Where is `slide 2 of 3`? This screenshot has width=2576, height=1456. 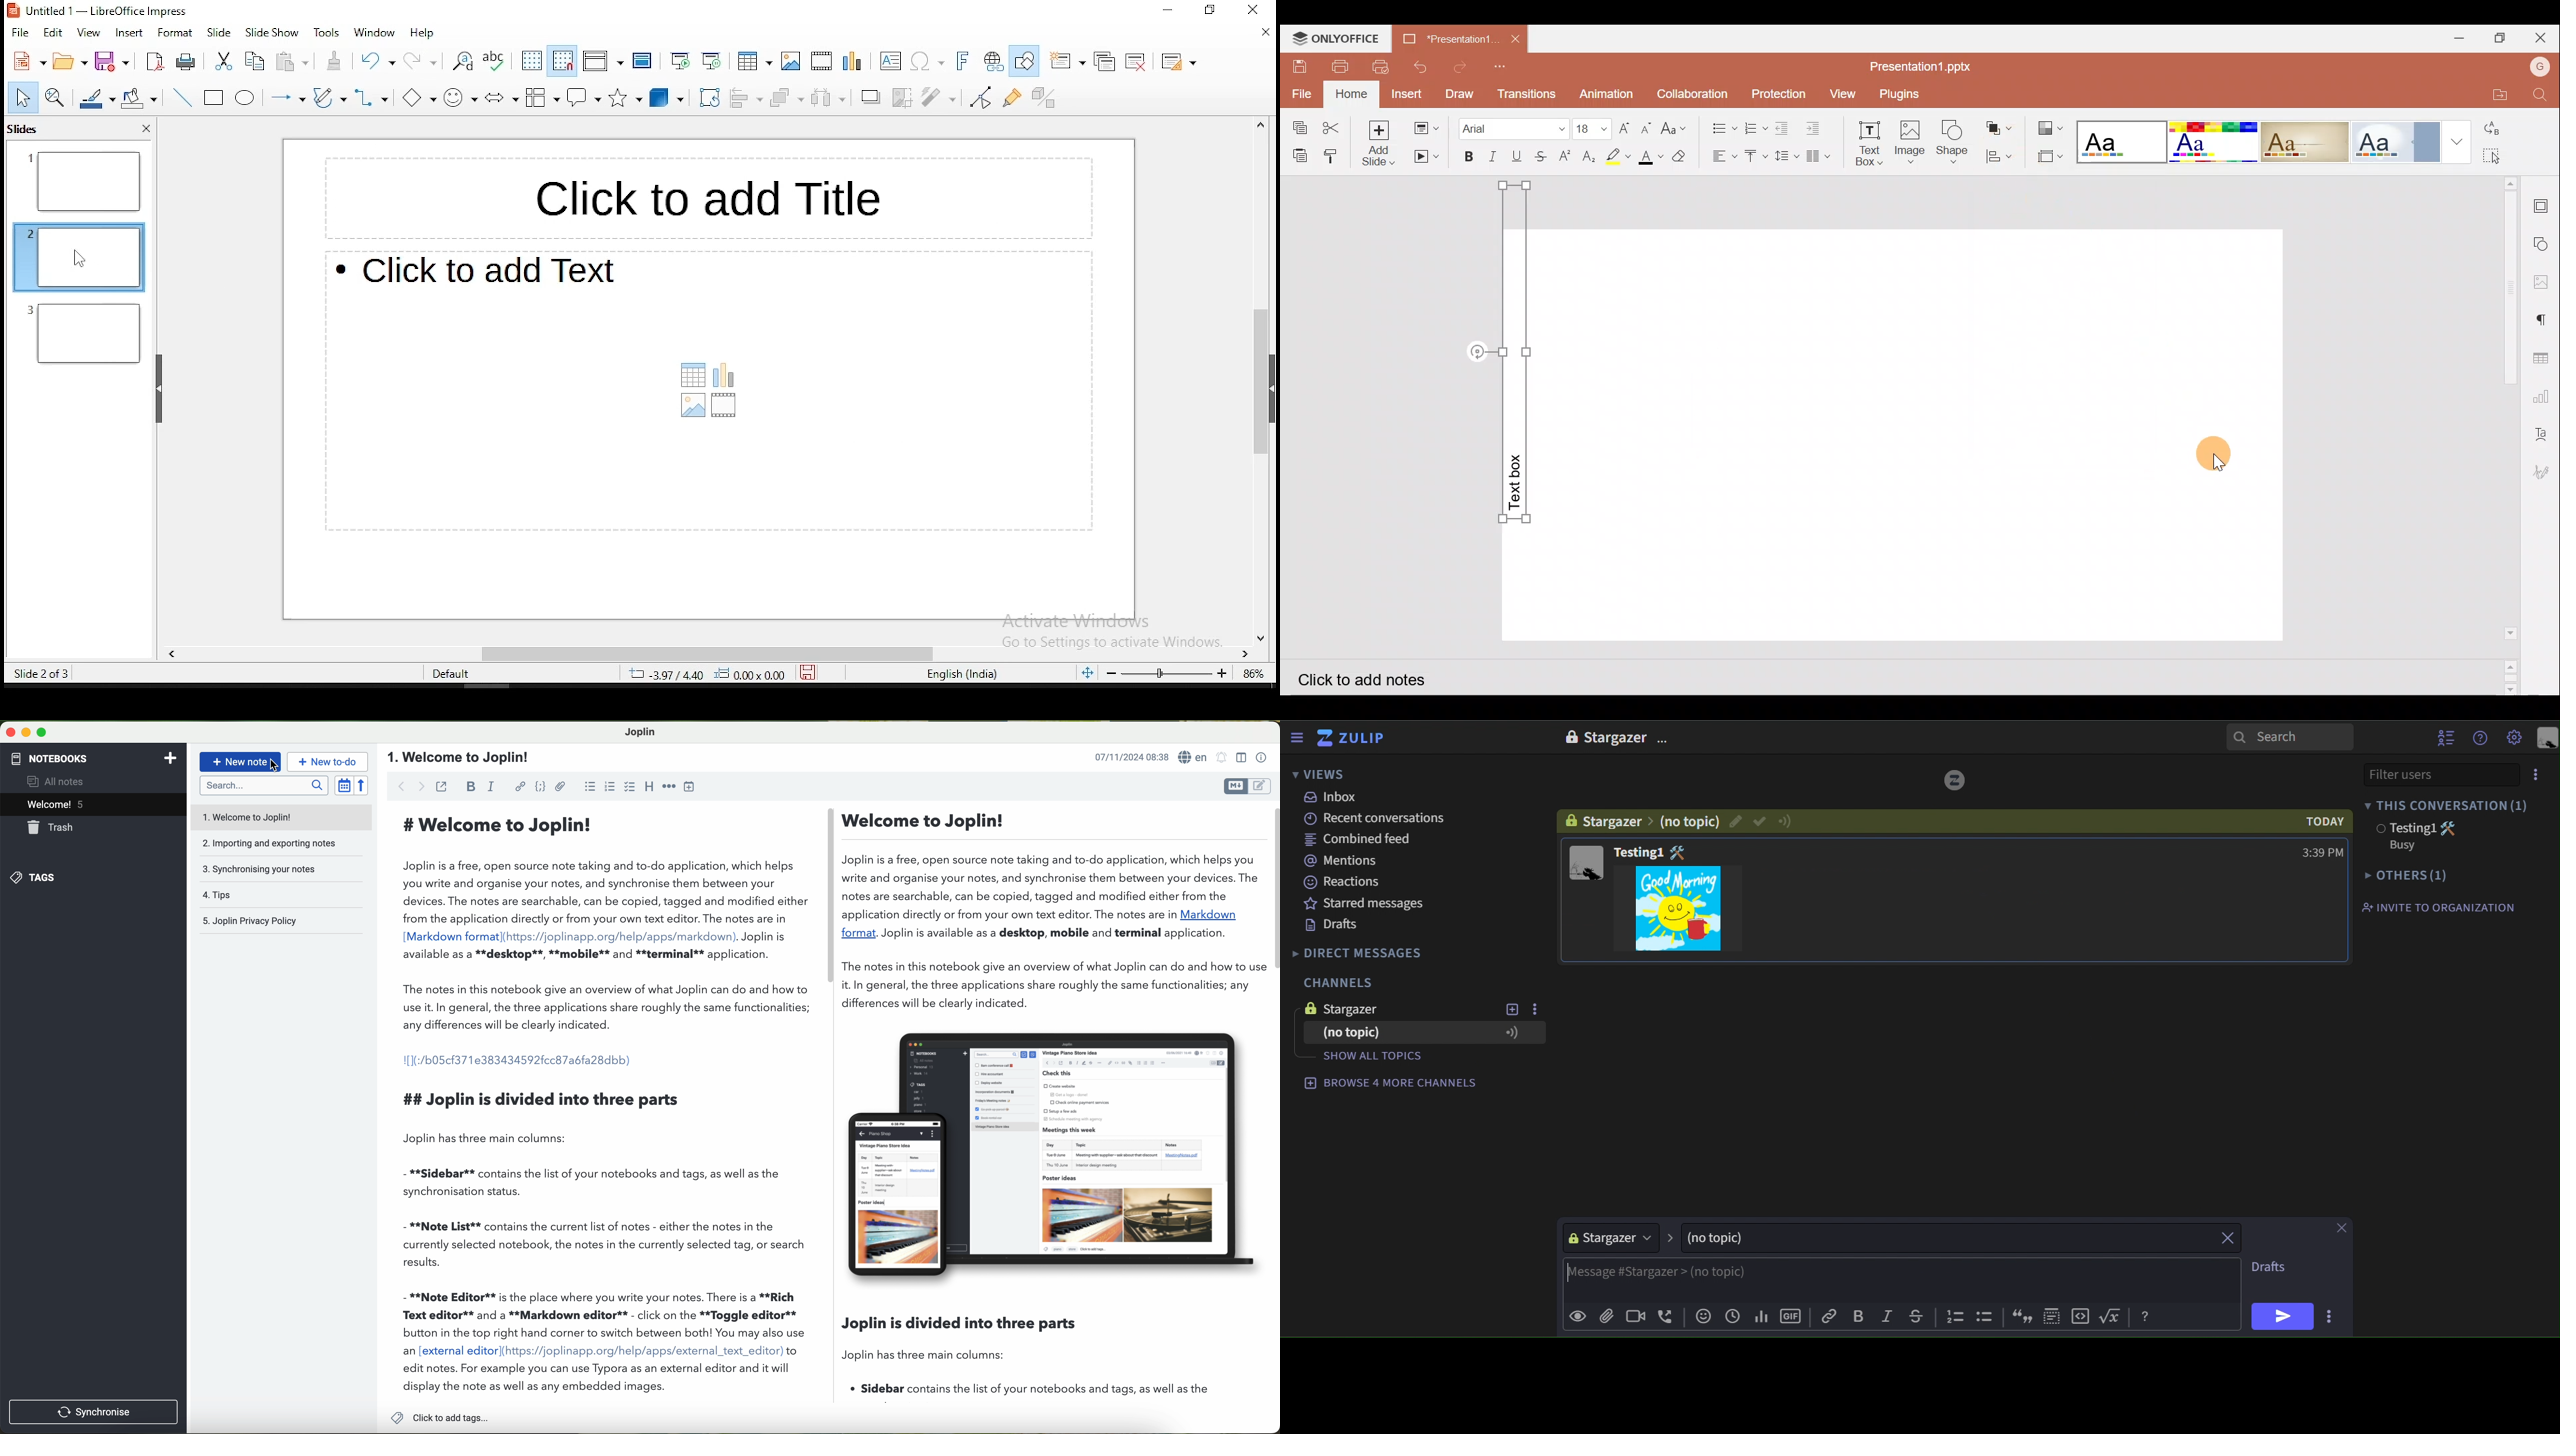
slide 2 of 3 is located at coordinates (40, 674).